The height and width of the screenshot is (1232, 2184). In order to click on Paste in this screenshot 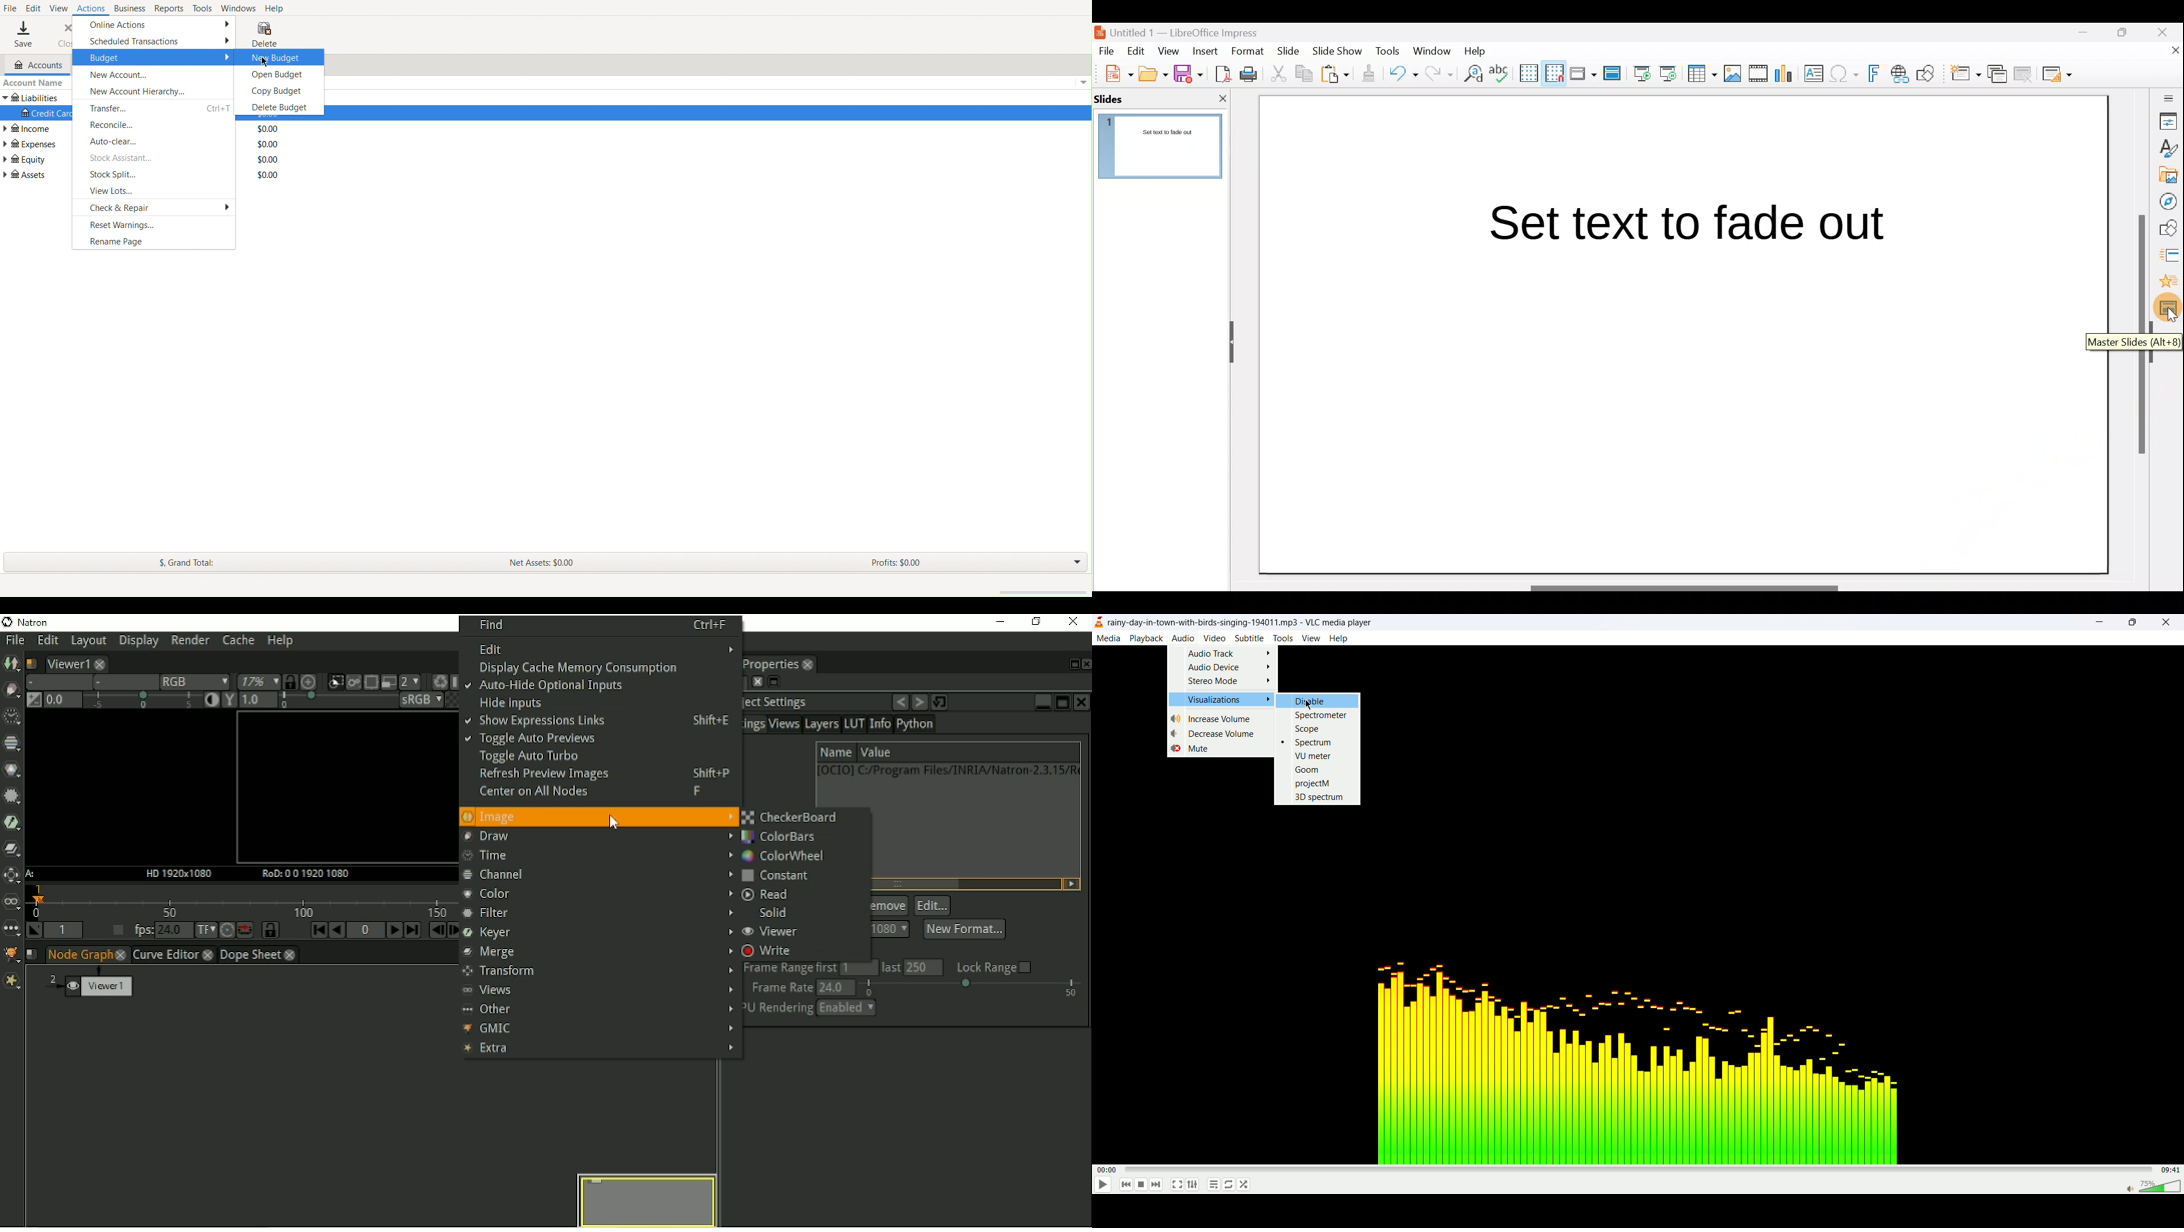, I will do `click(1336, 76)`.